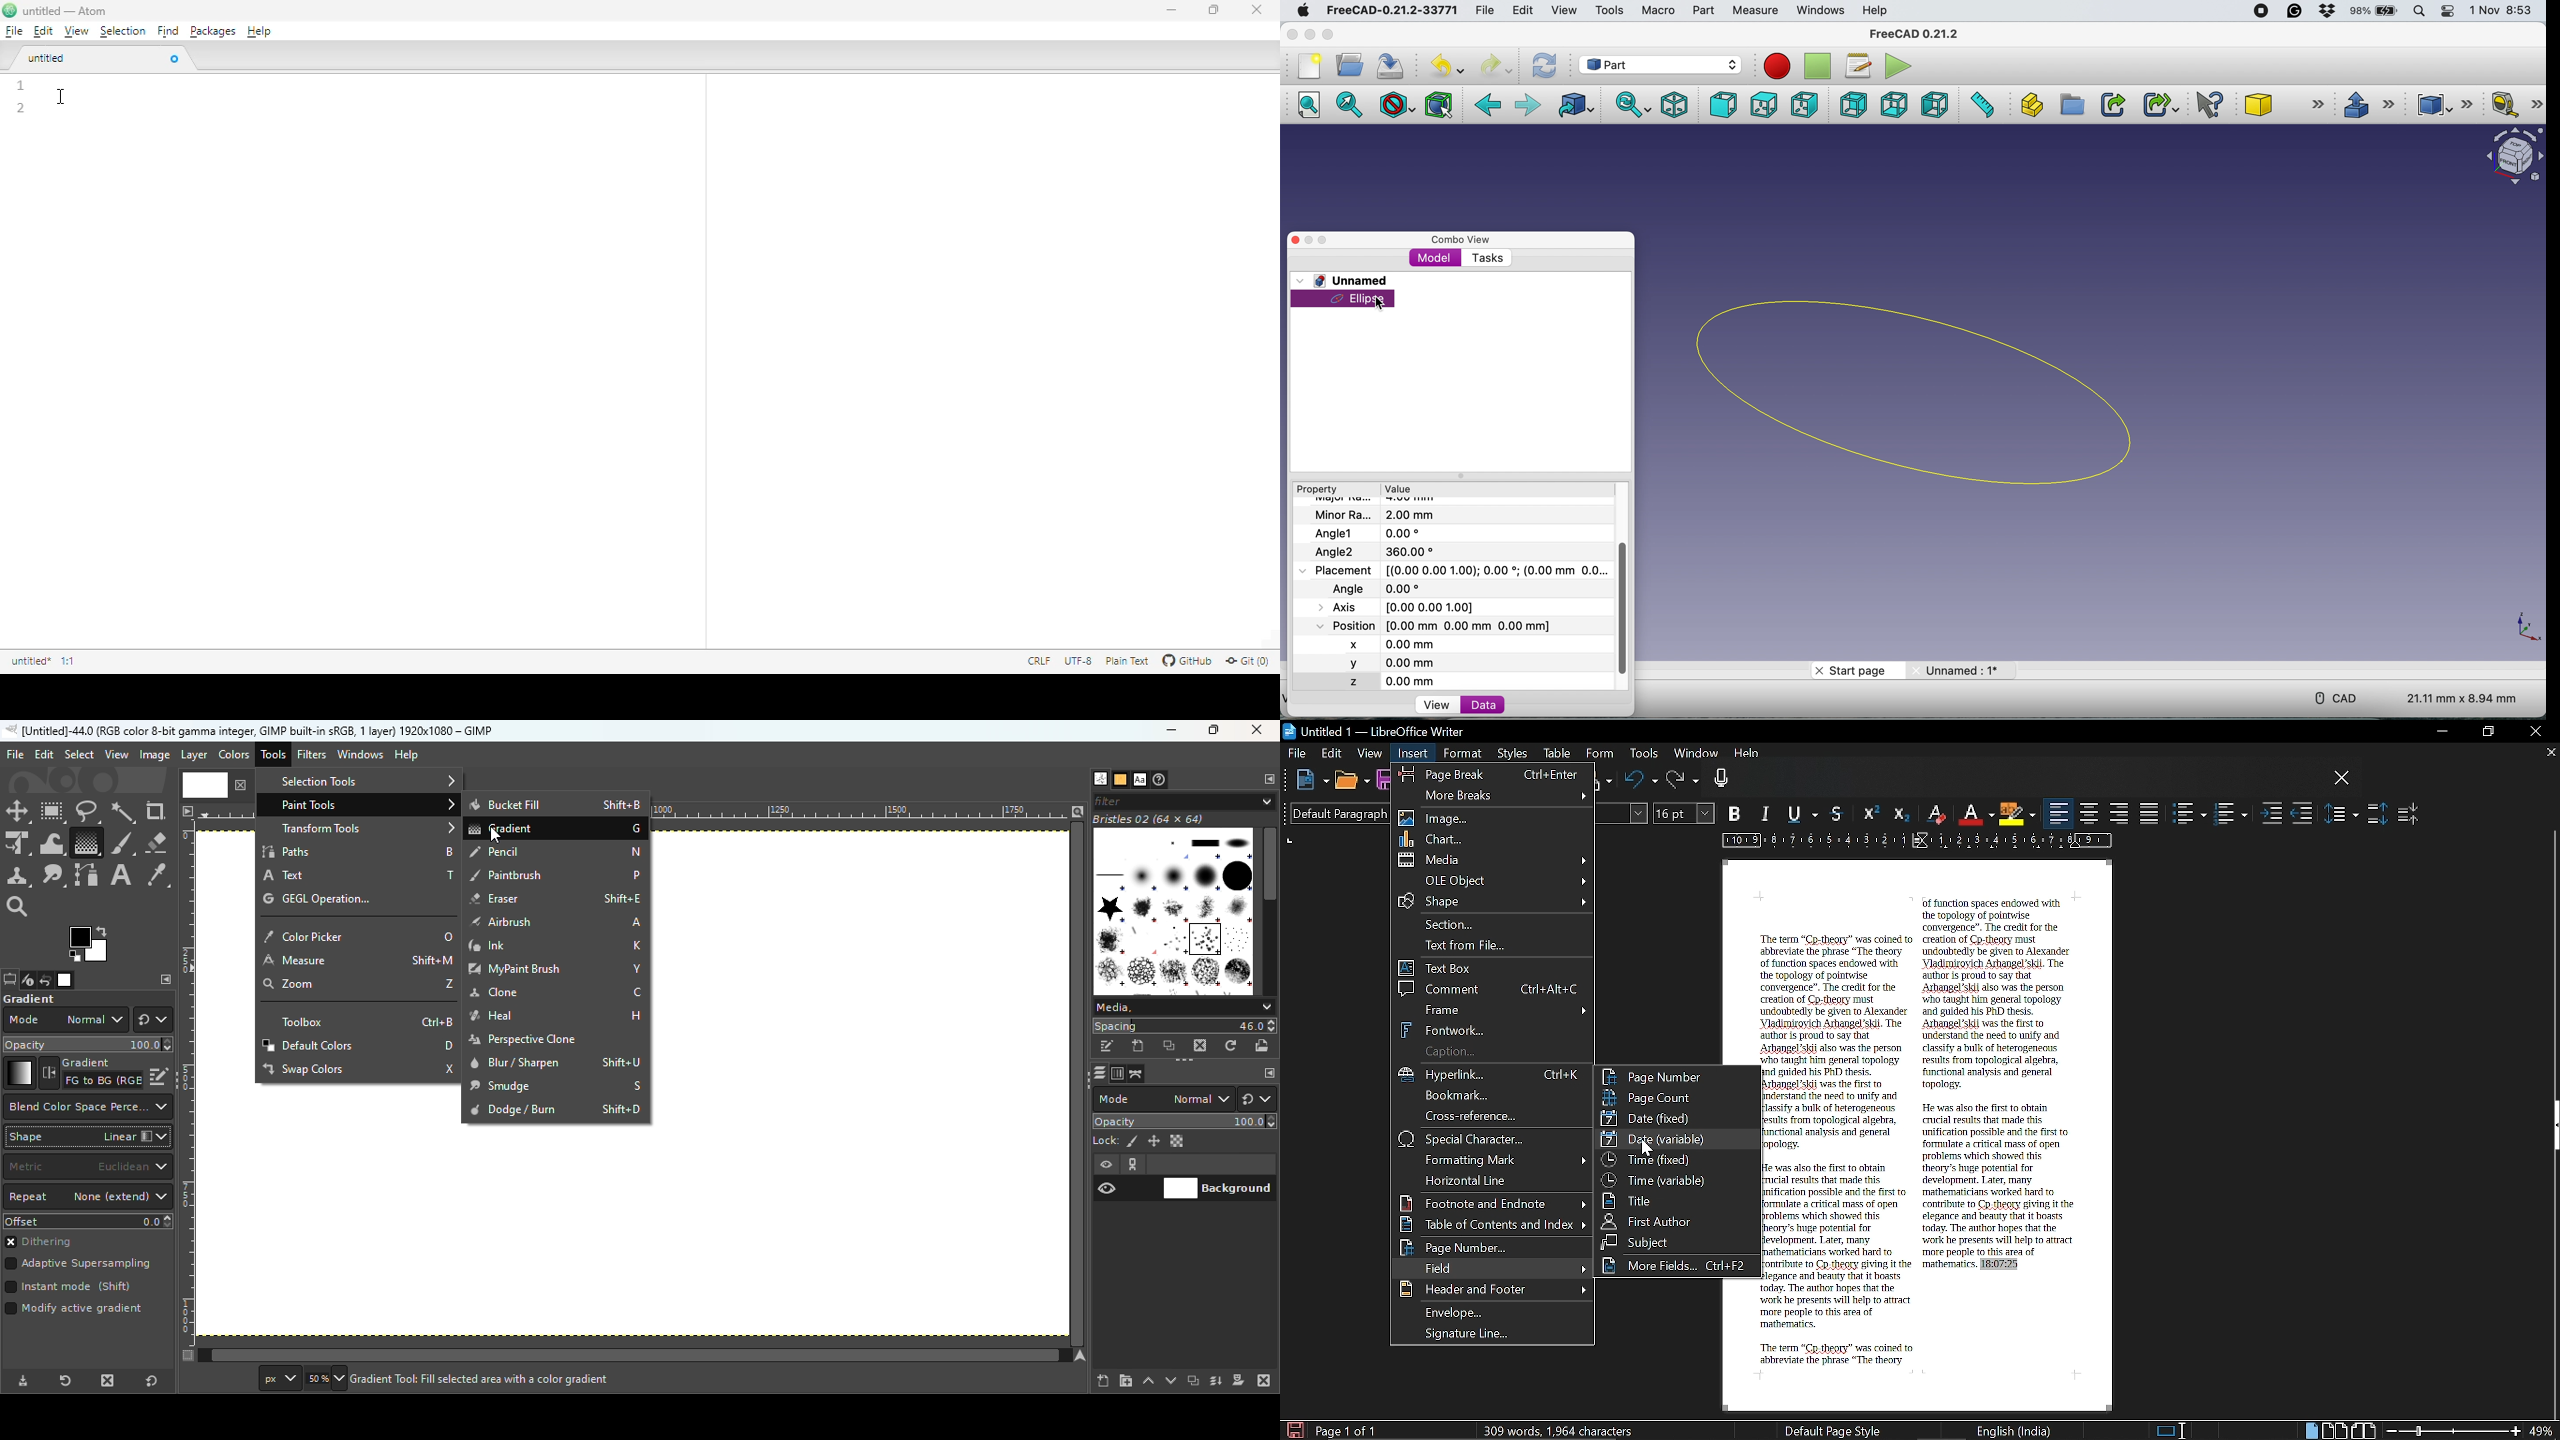 The image size is (2576, 1456). I want to click on top, so click(1768, 105).